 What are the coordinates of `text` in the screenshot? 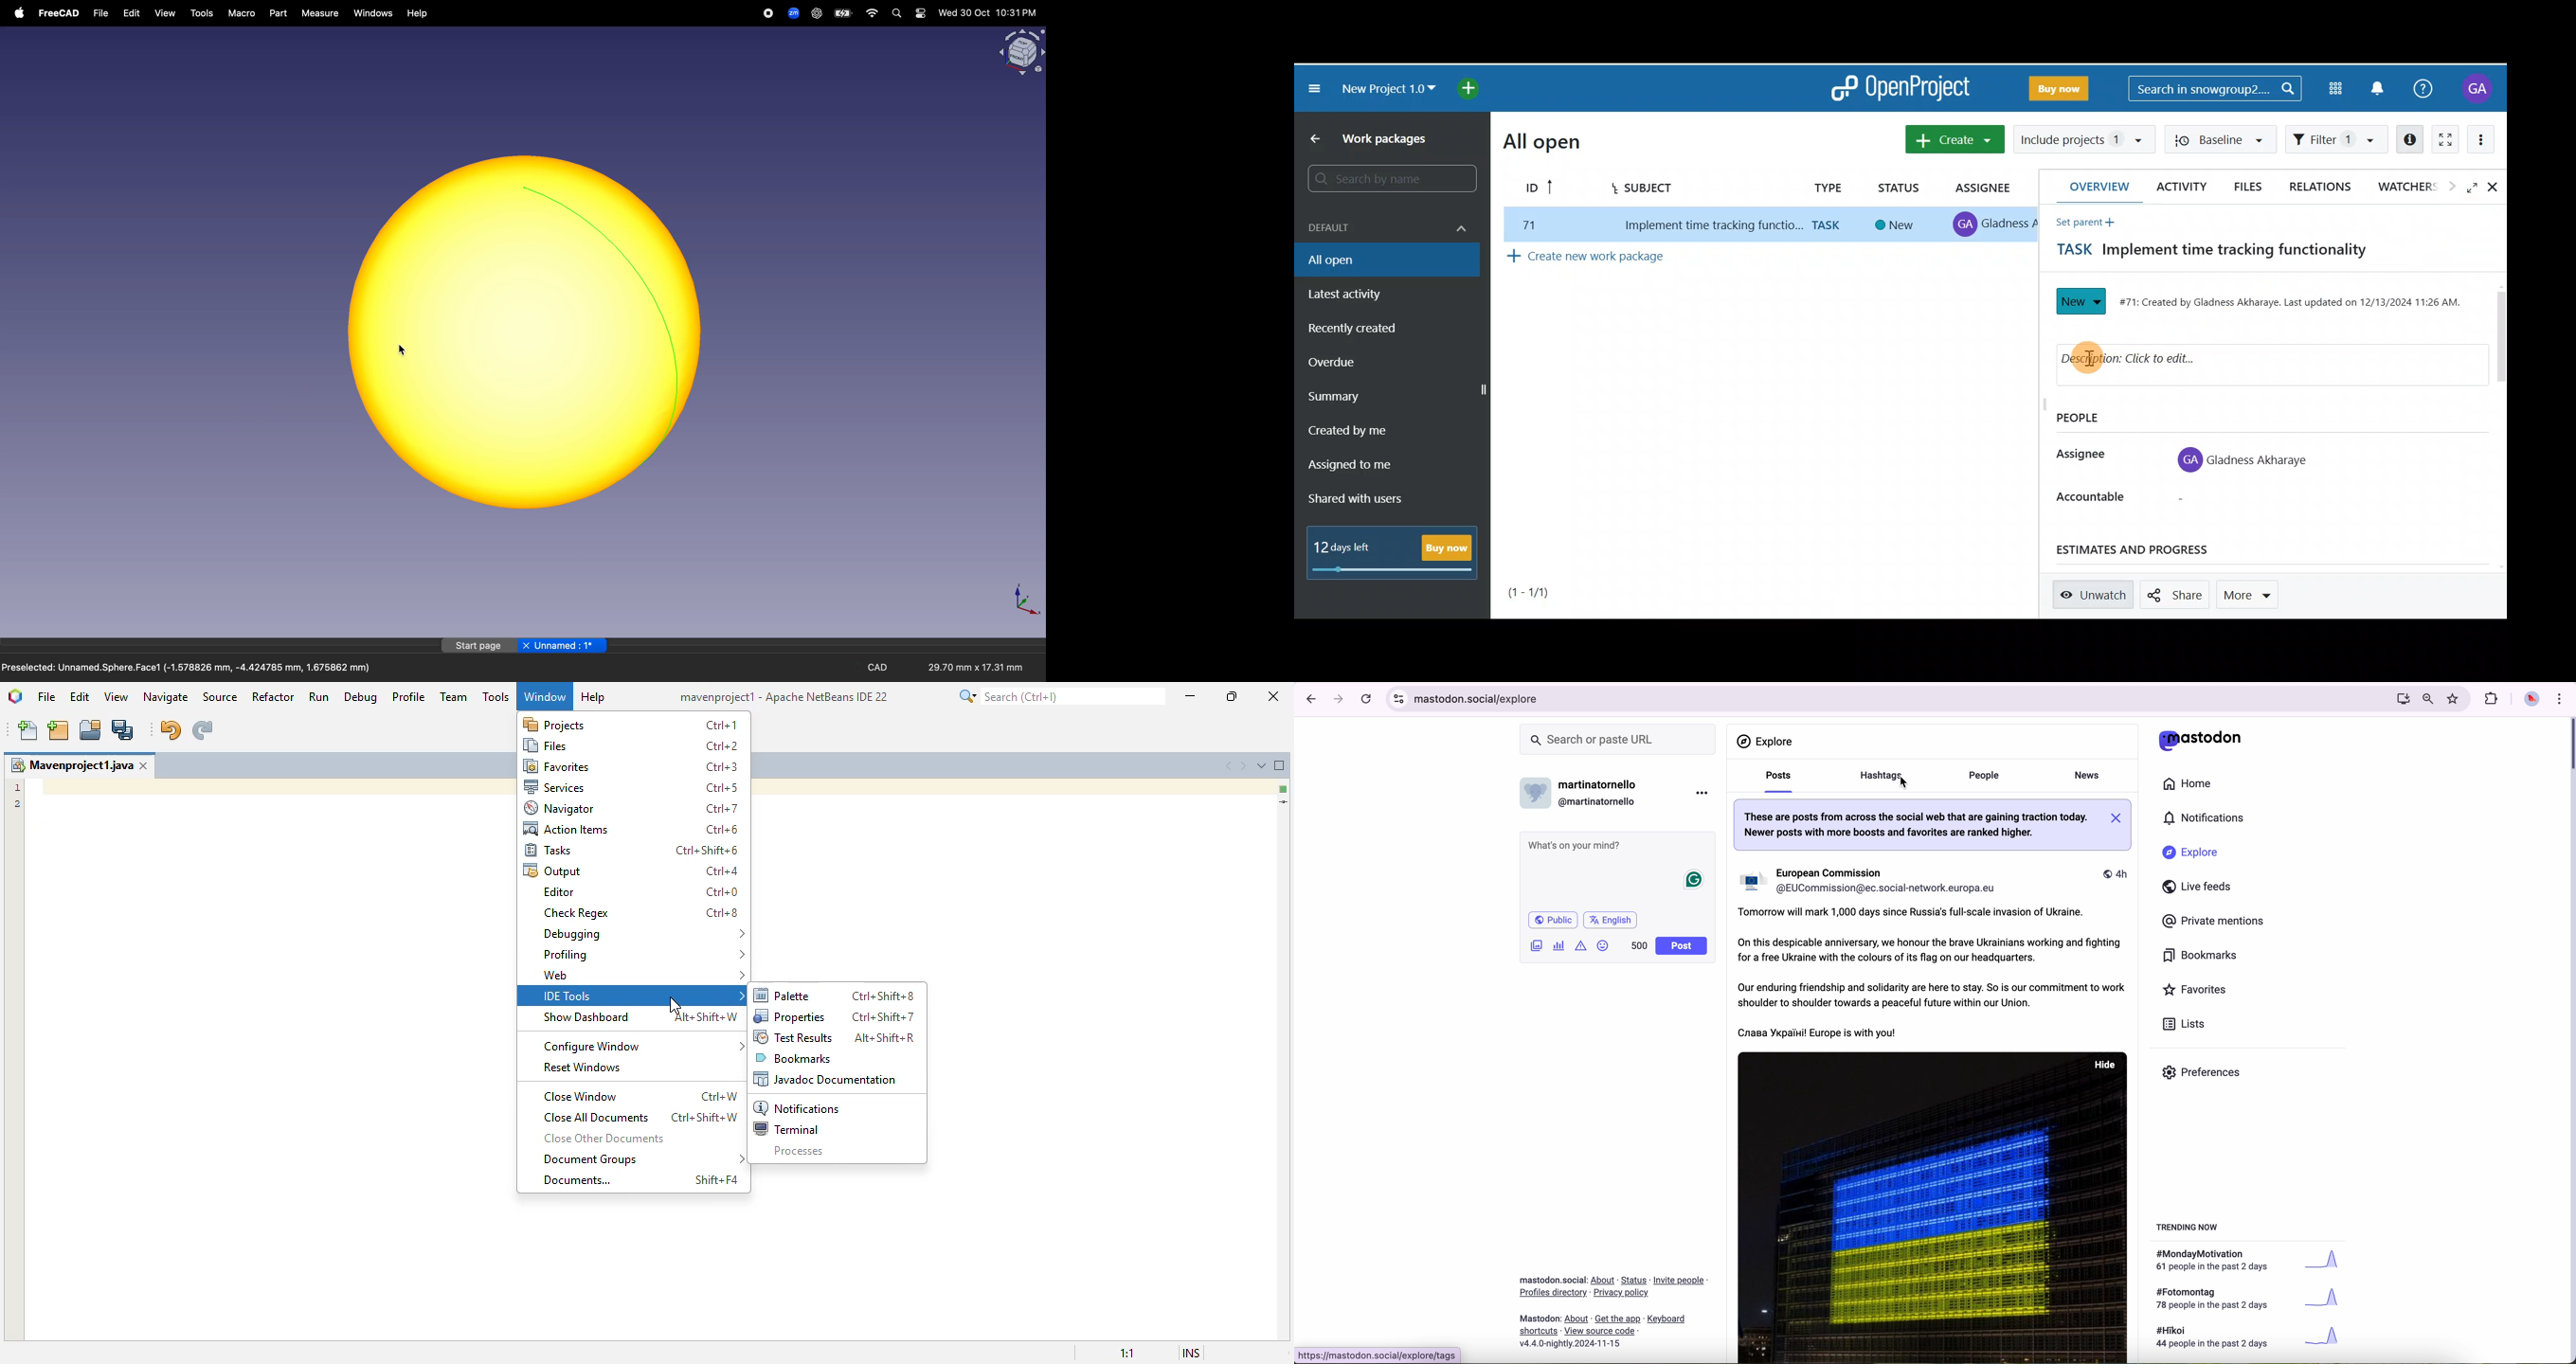 It's located at (2215, 1300).